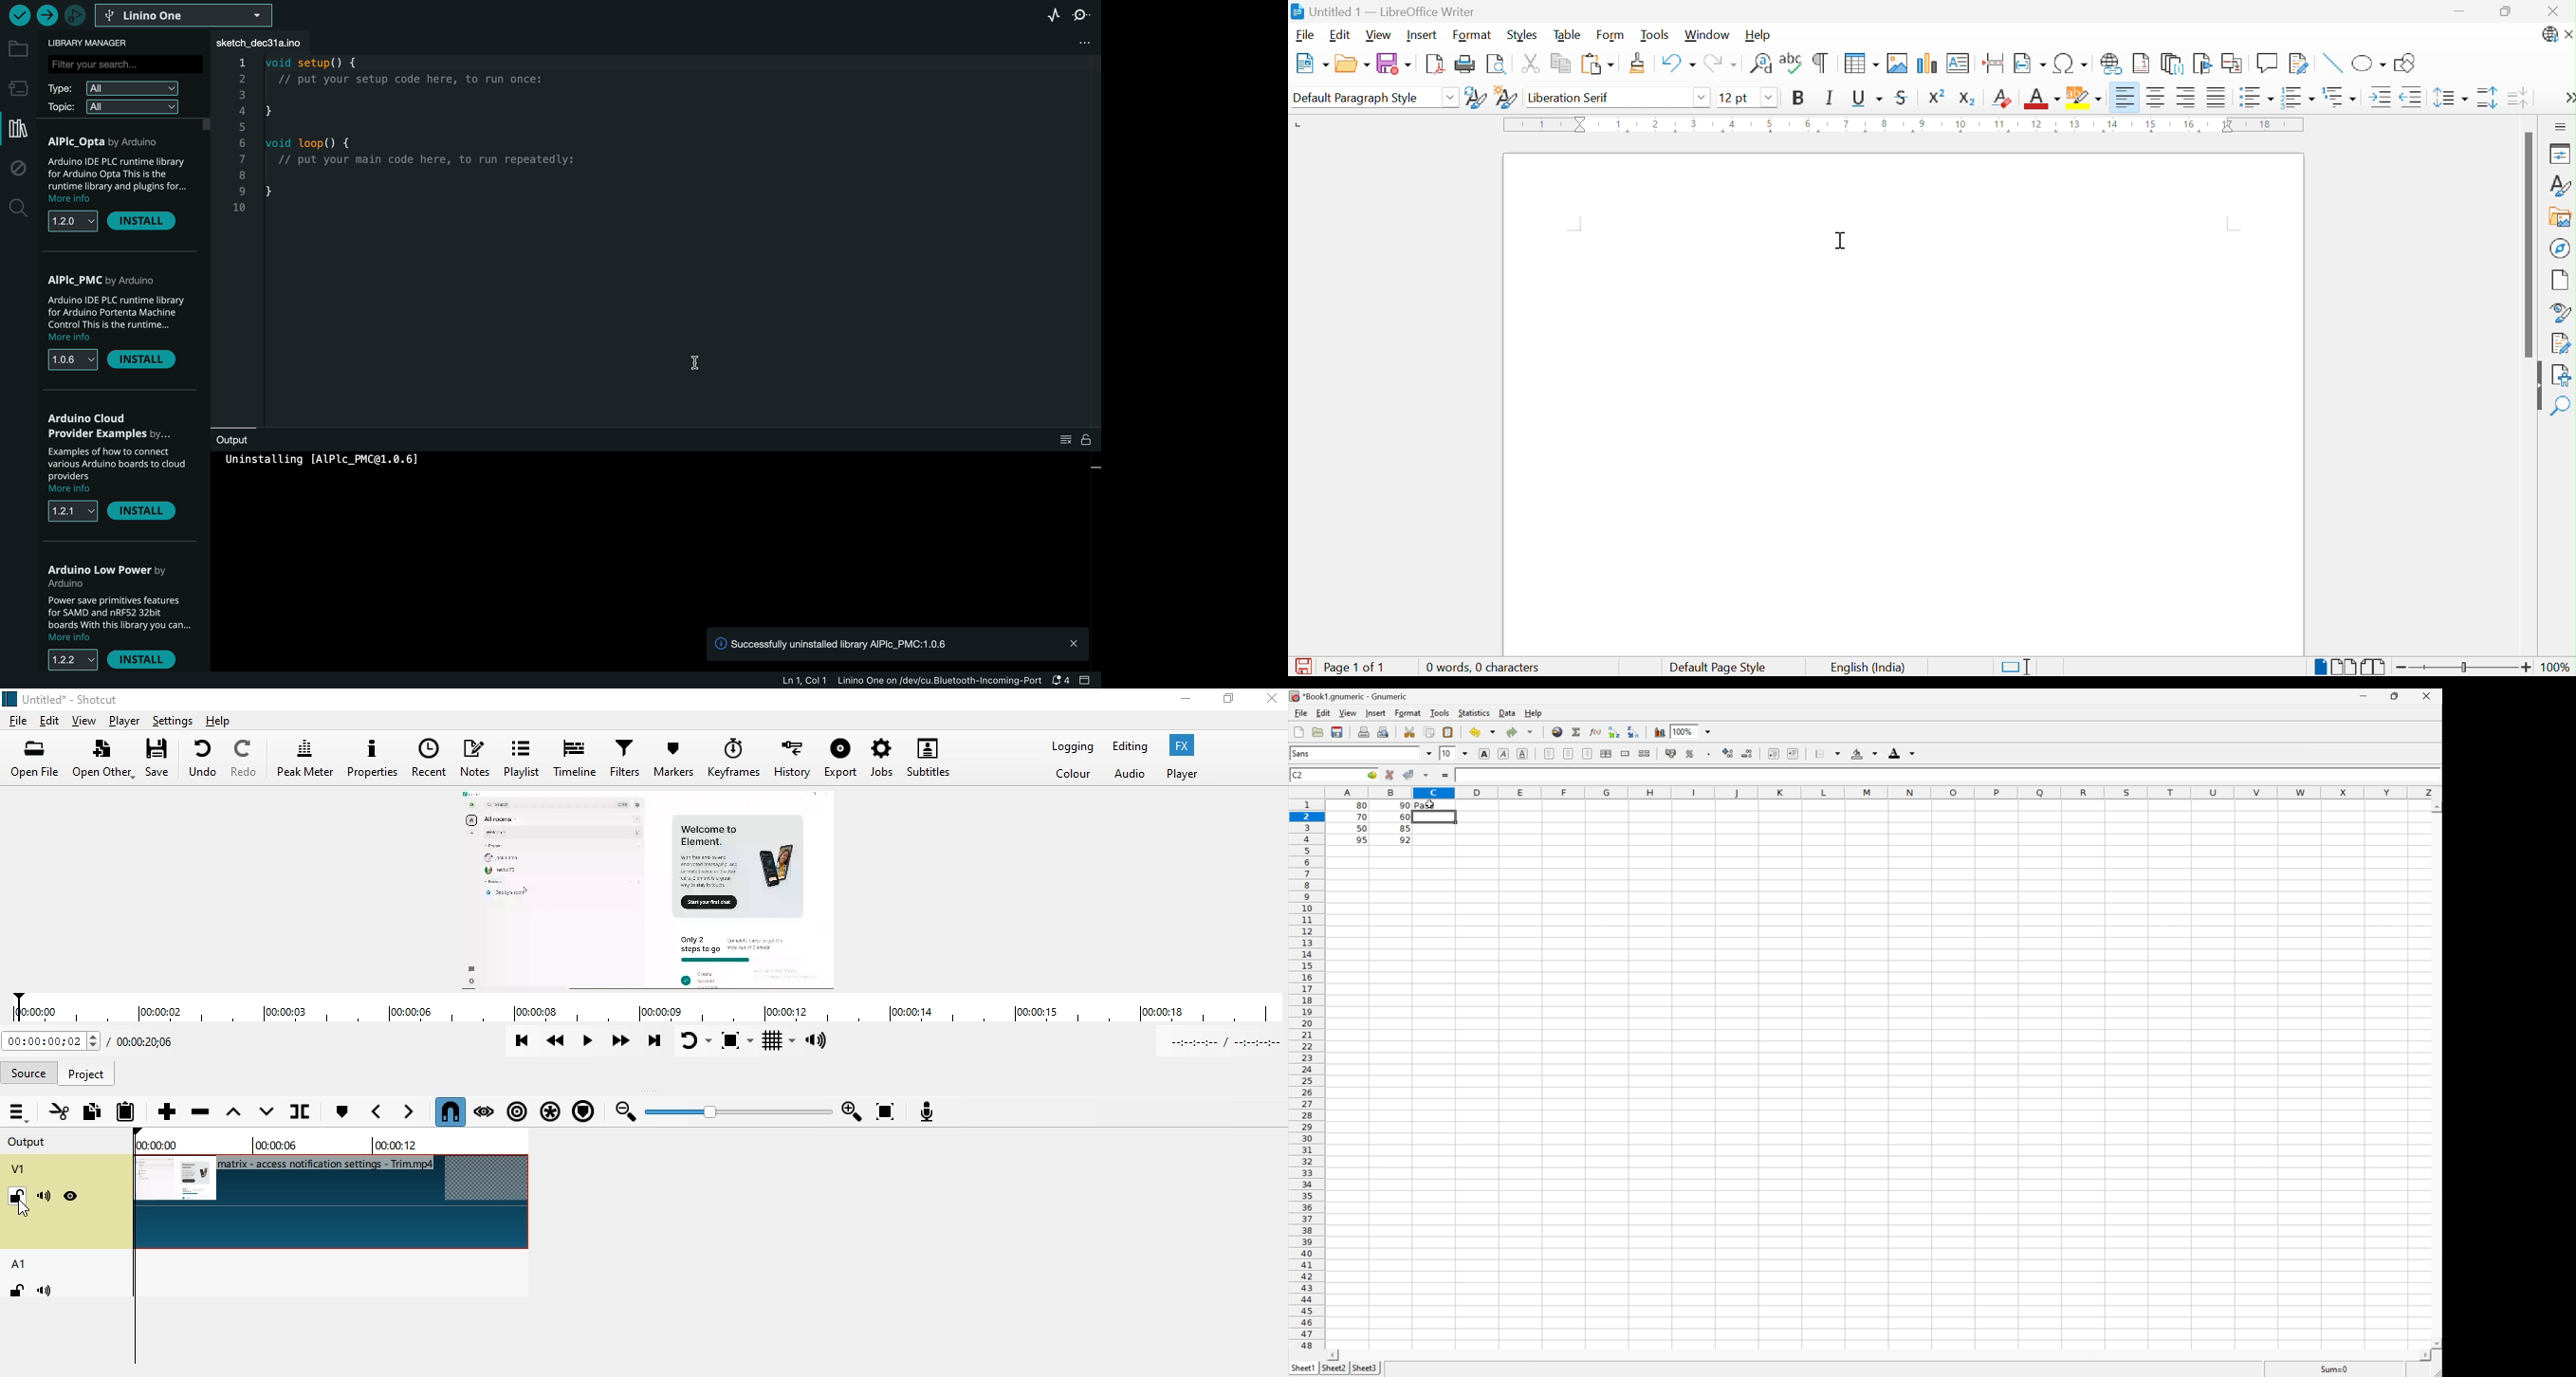  What do you see at coordinates (2381, 98) in the screenshot?
I see `Increase indent` at bounding box center [2381, 98].